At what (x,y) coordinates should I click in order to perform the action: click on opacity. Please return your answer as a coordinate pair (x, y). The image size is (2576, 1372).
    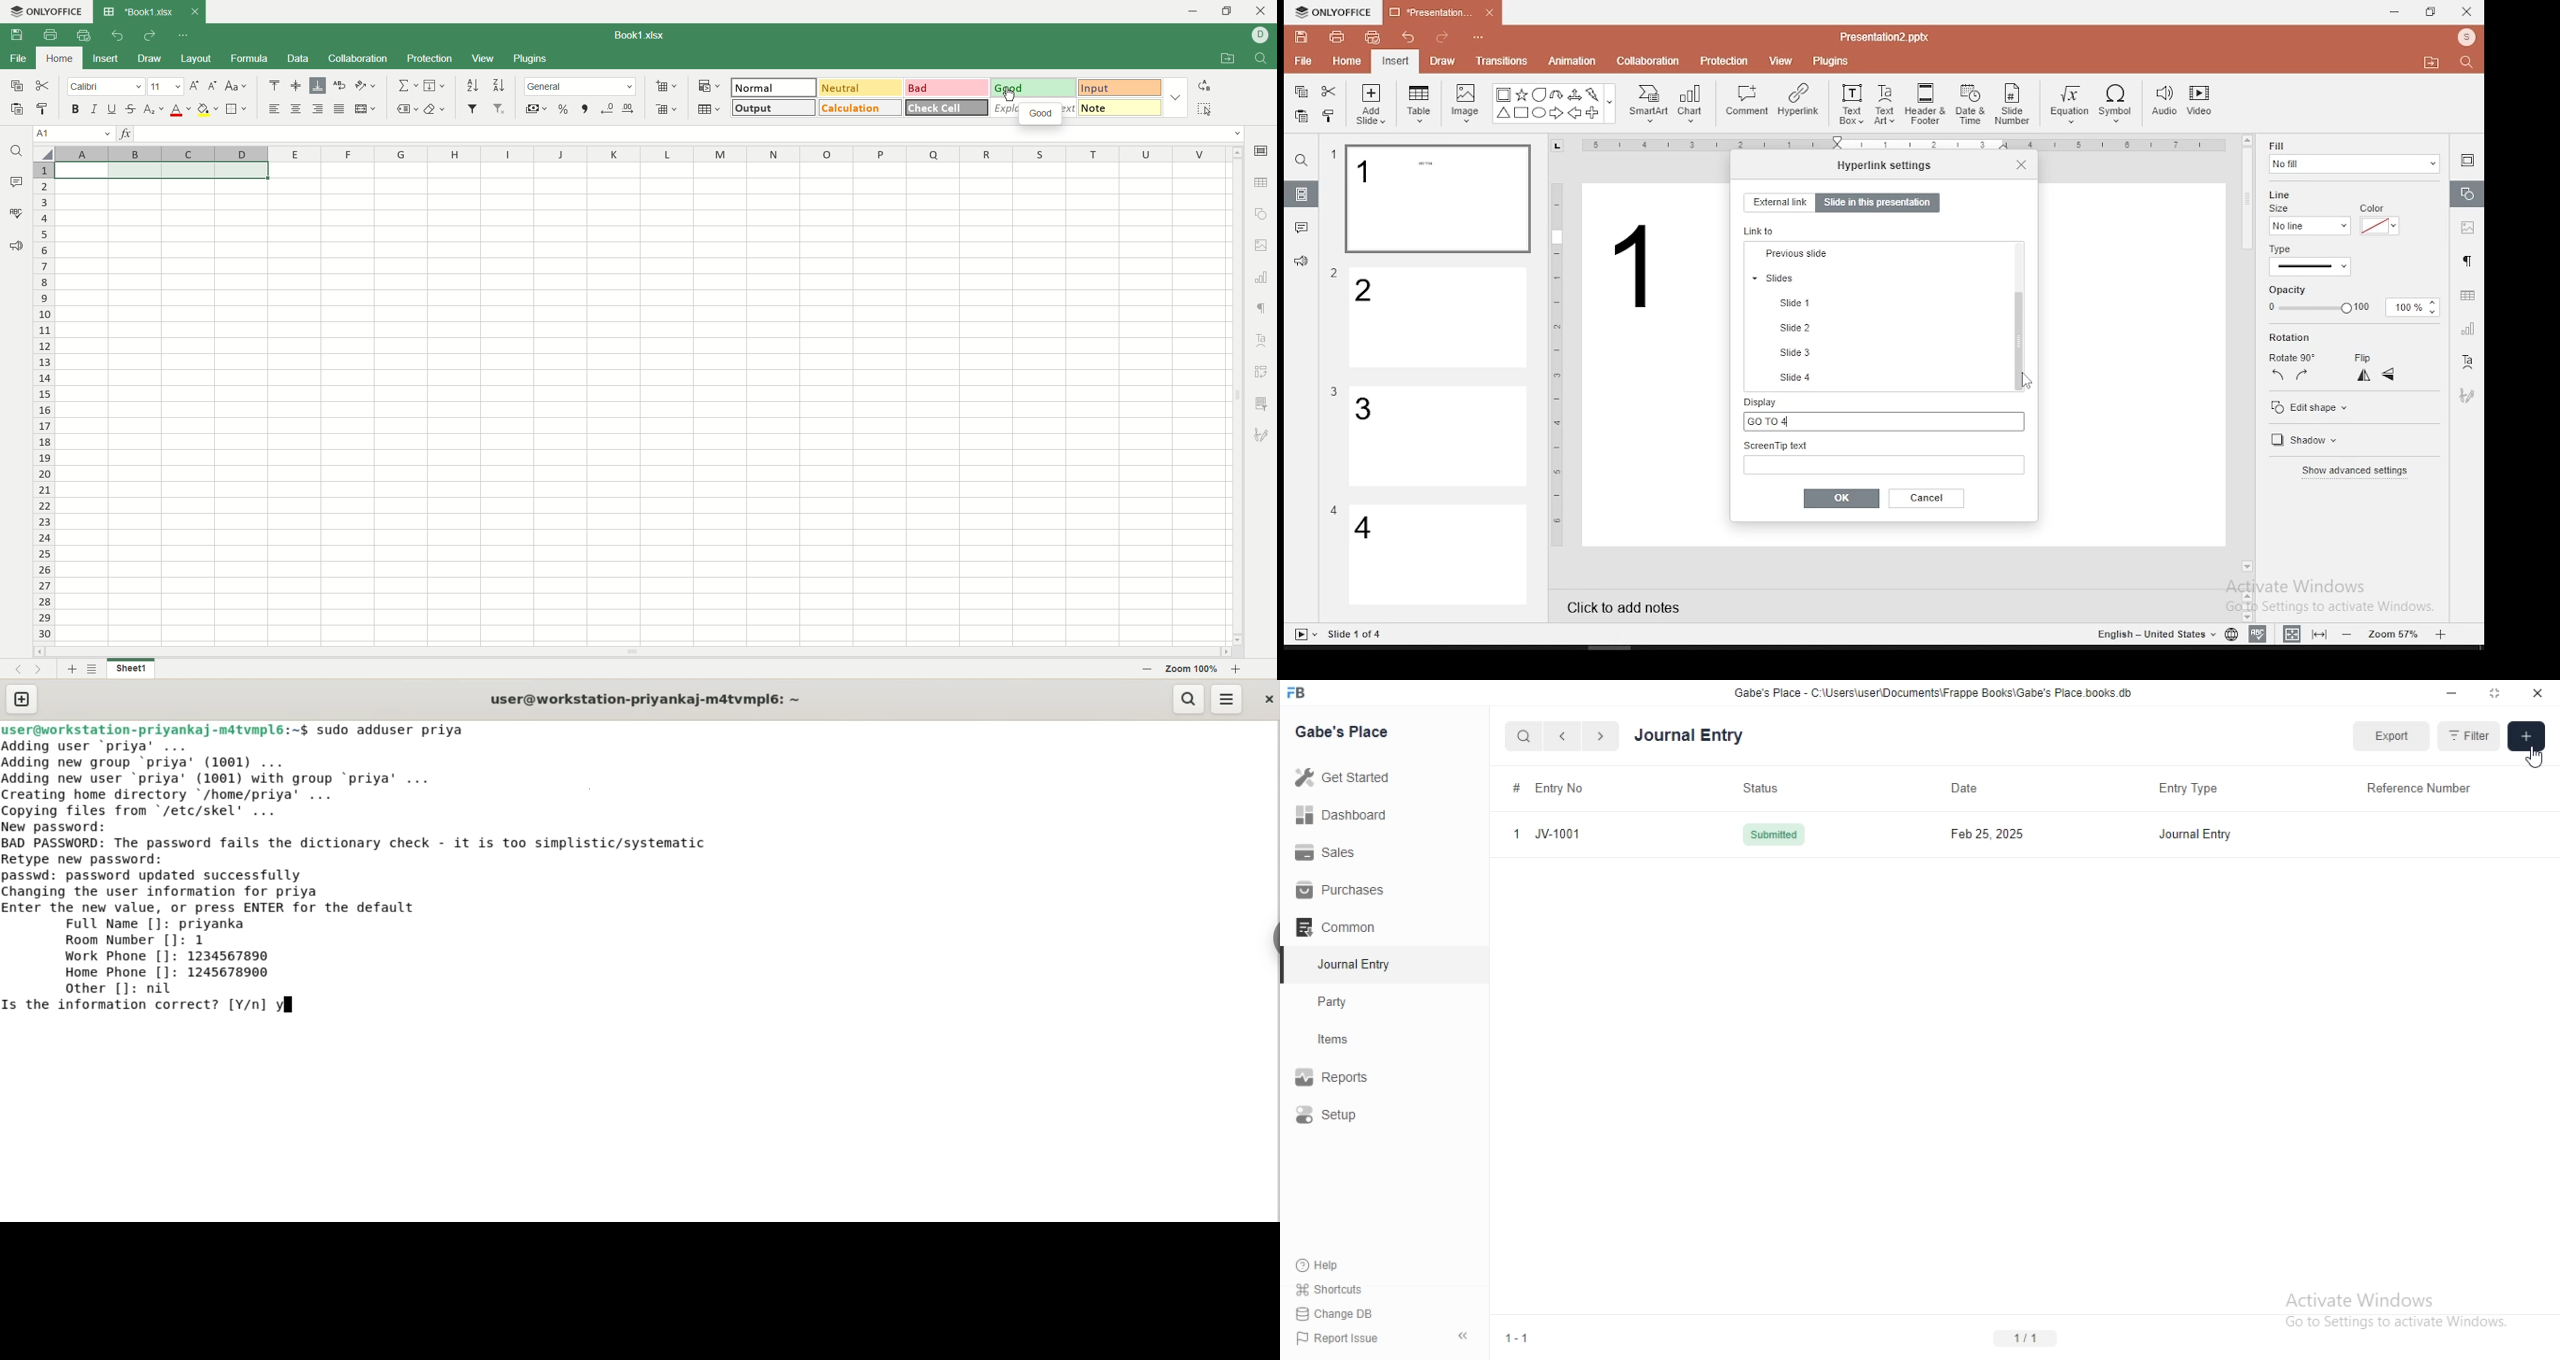
    Looking at the image, I should click on (2351, 308).